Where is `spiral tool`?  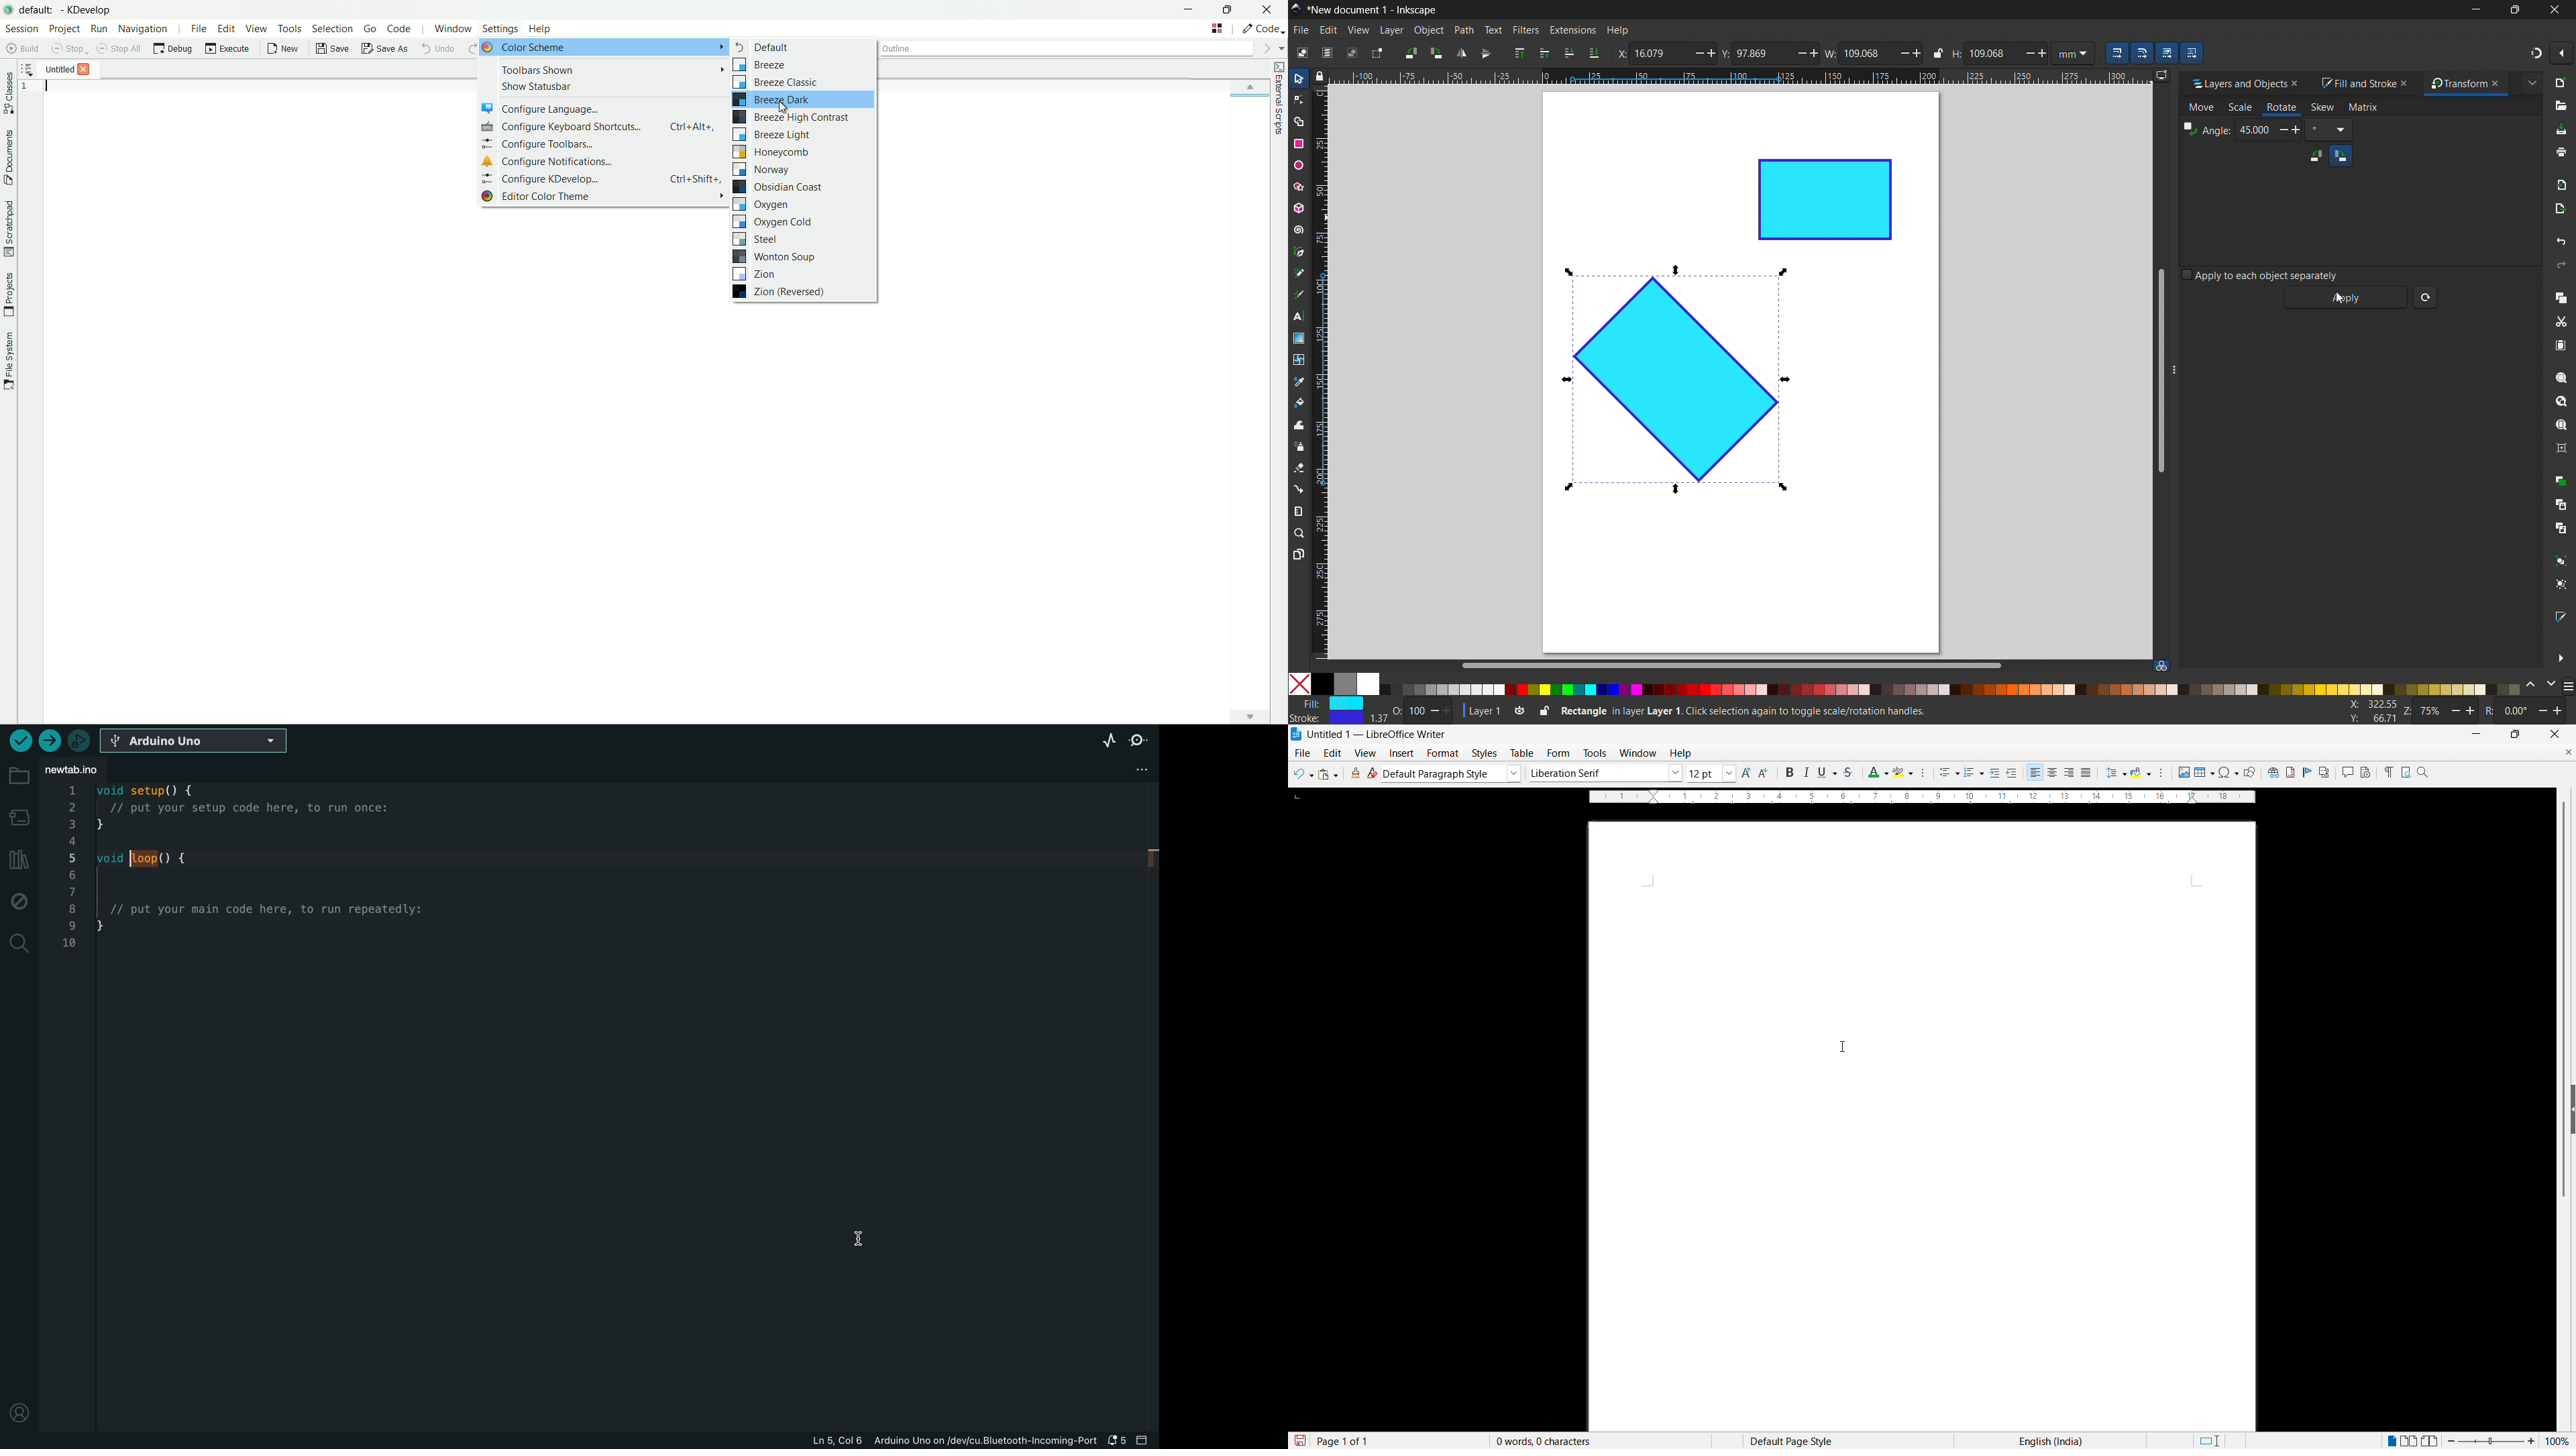
spiral tool is located at coordinates (1297, 229).